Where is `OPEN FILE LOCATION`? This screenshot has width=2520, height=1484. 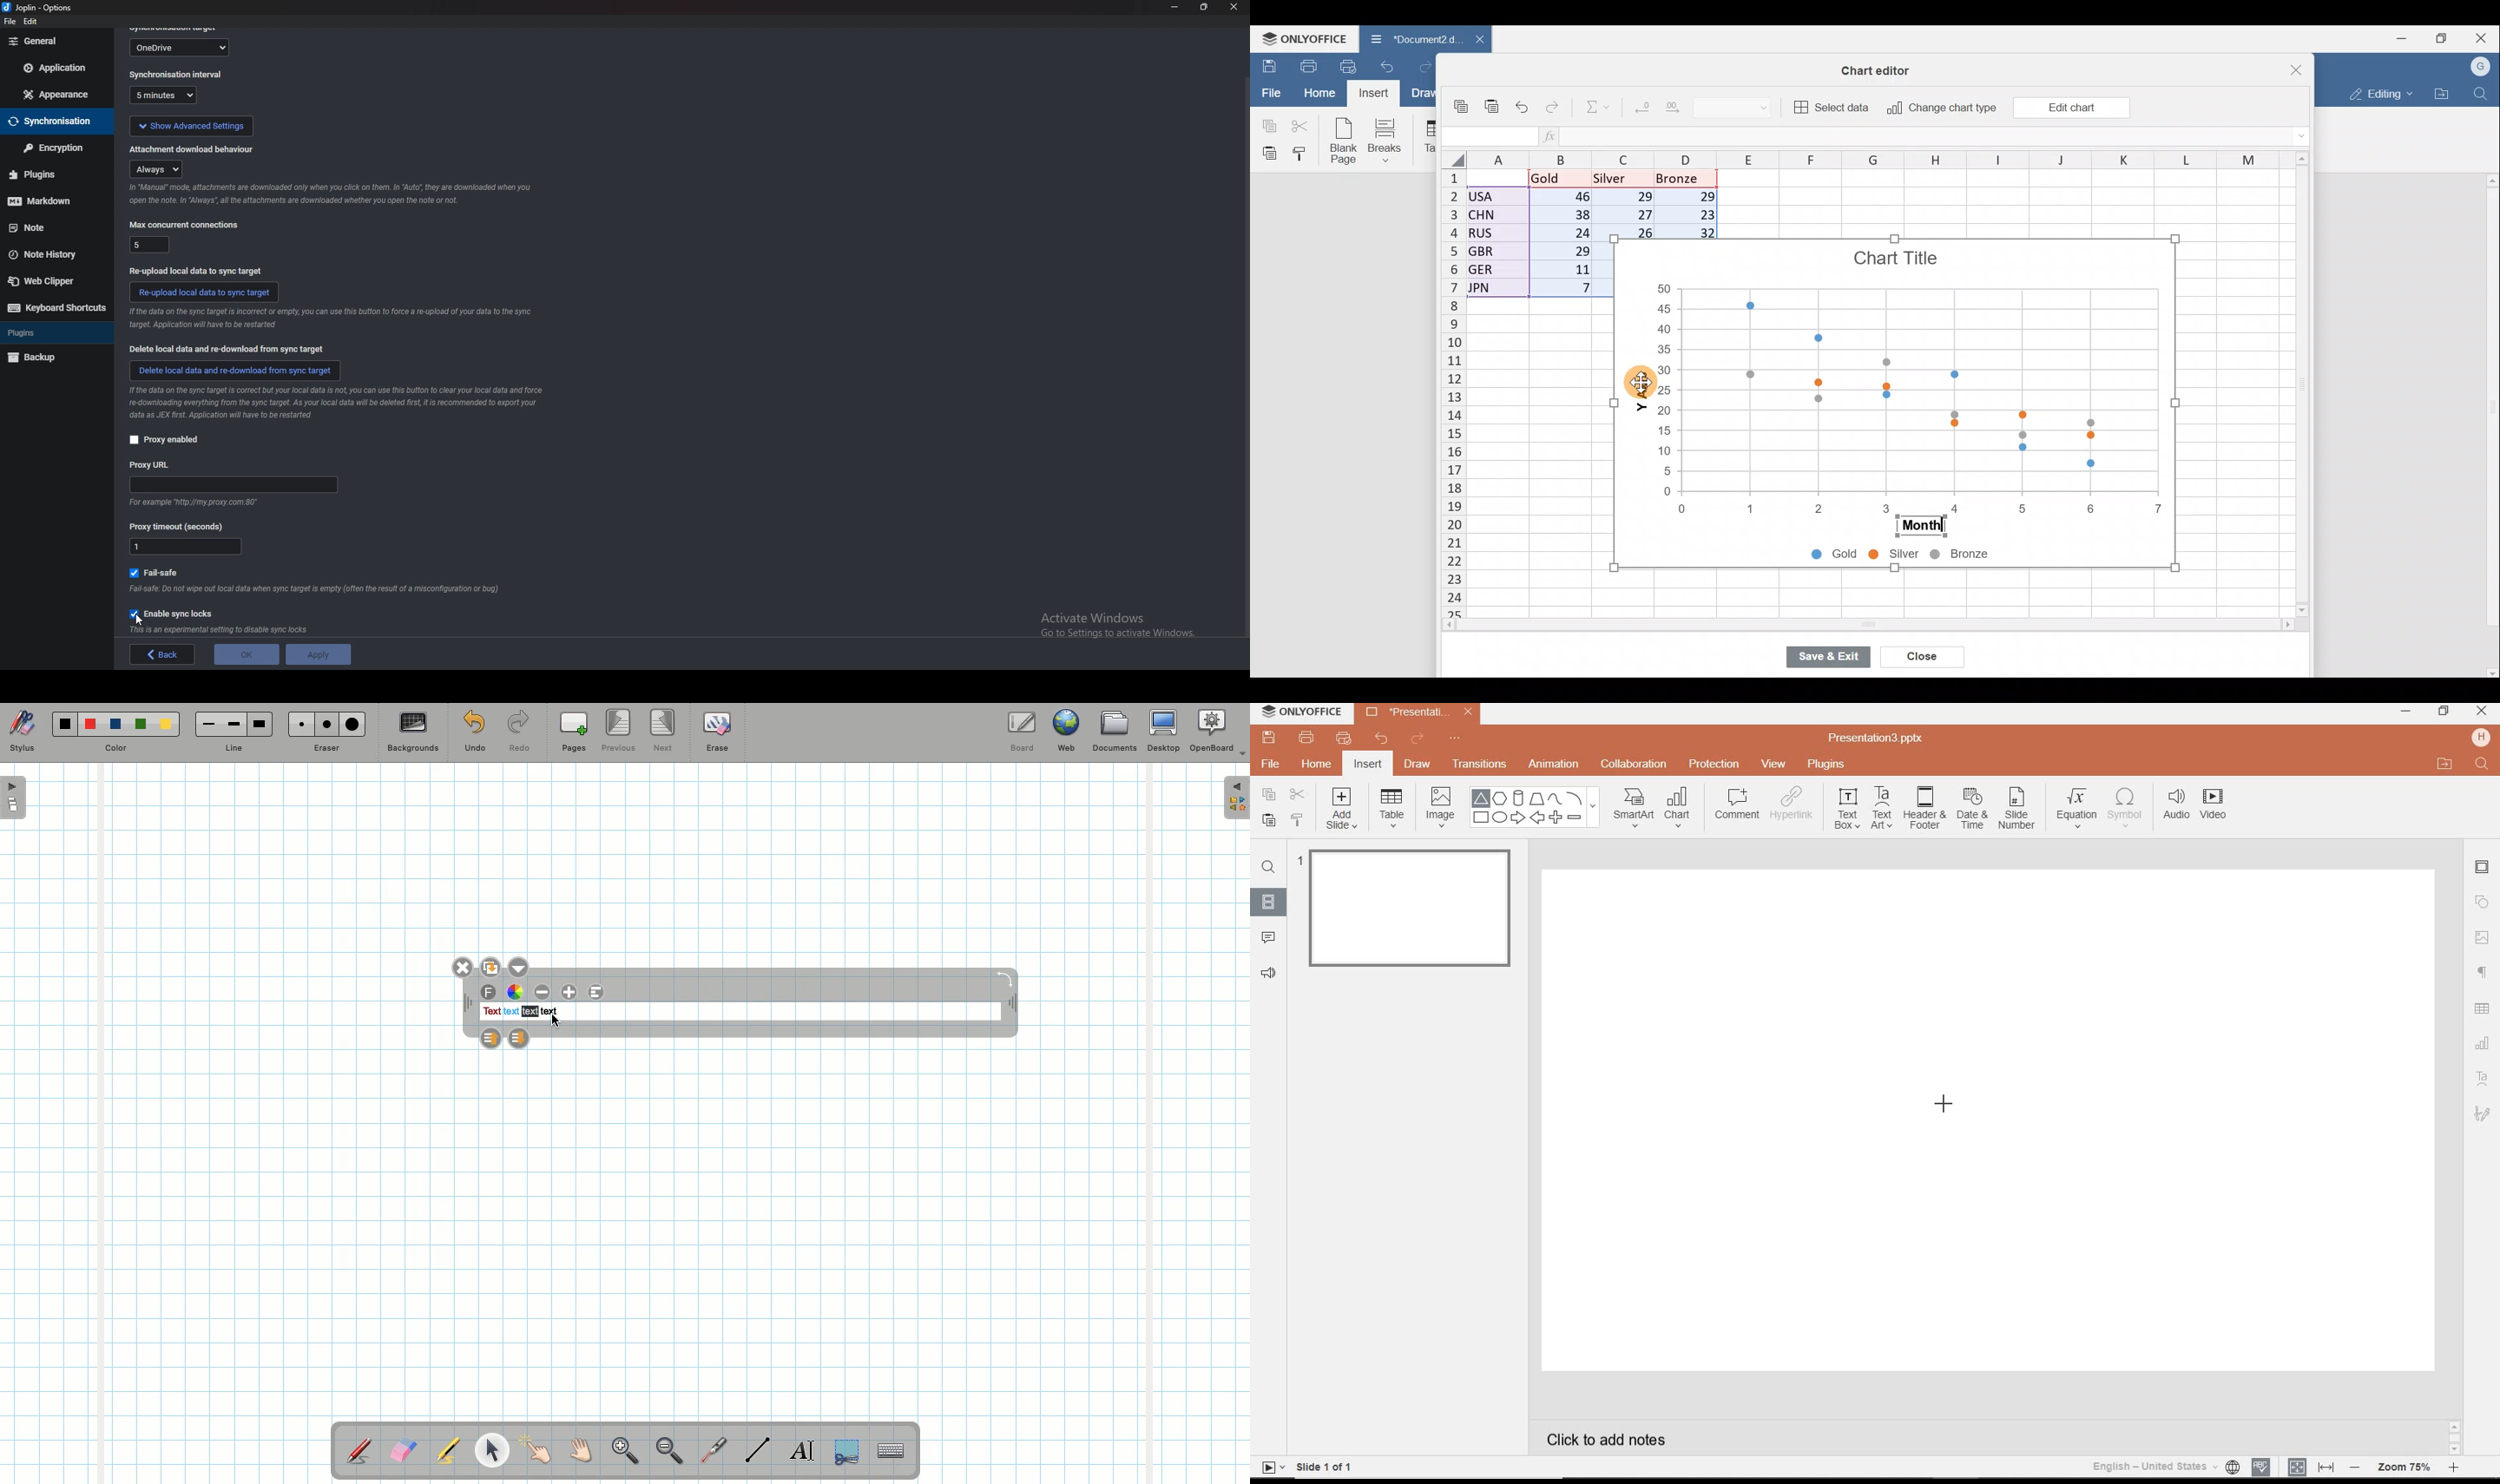
OPEN FILE LOCATION is located at coordinates (2445, 764).